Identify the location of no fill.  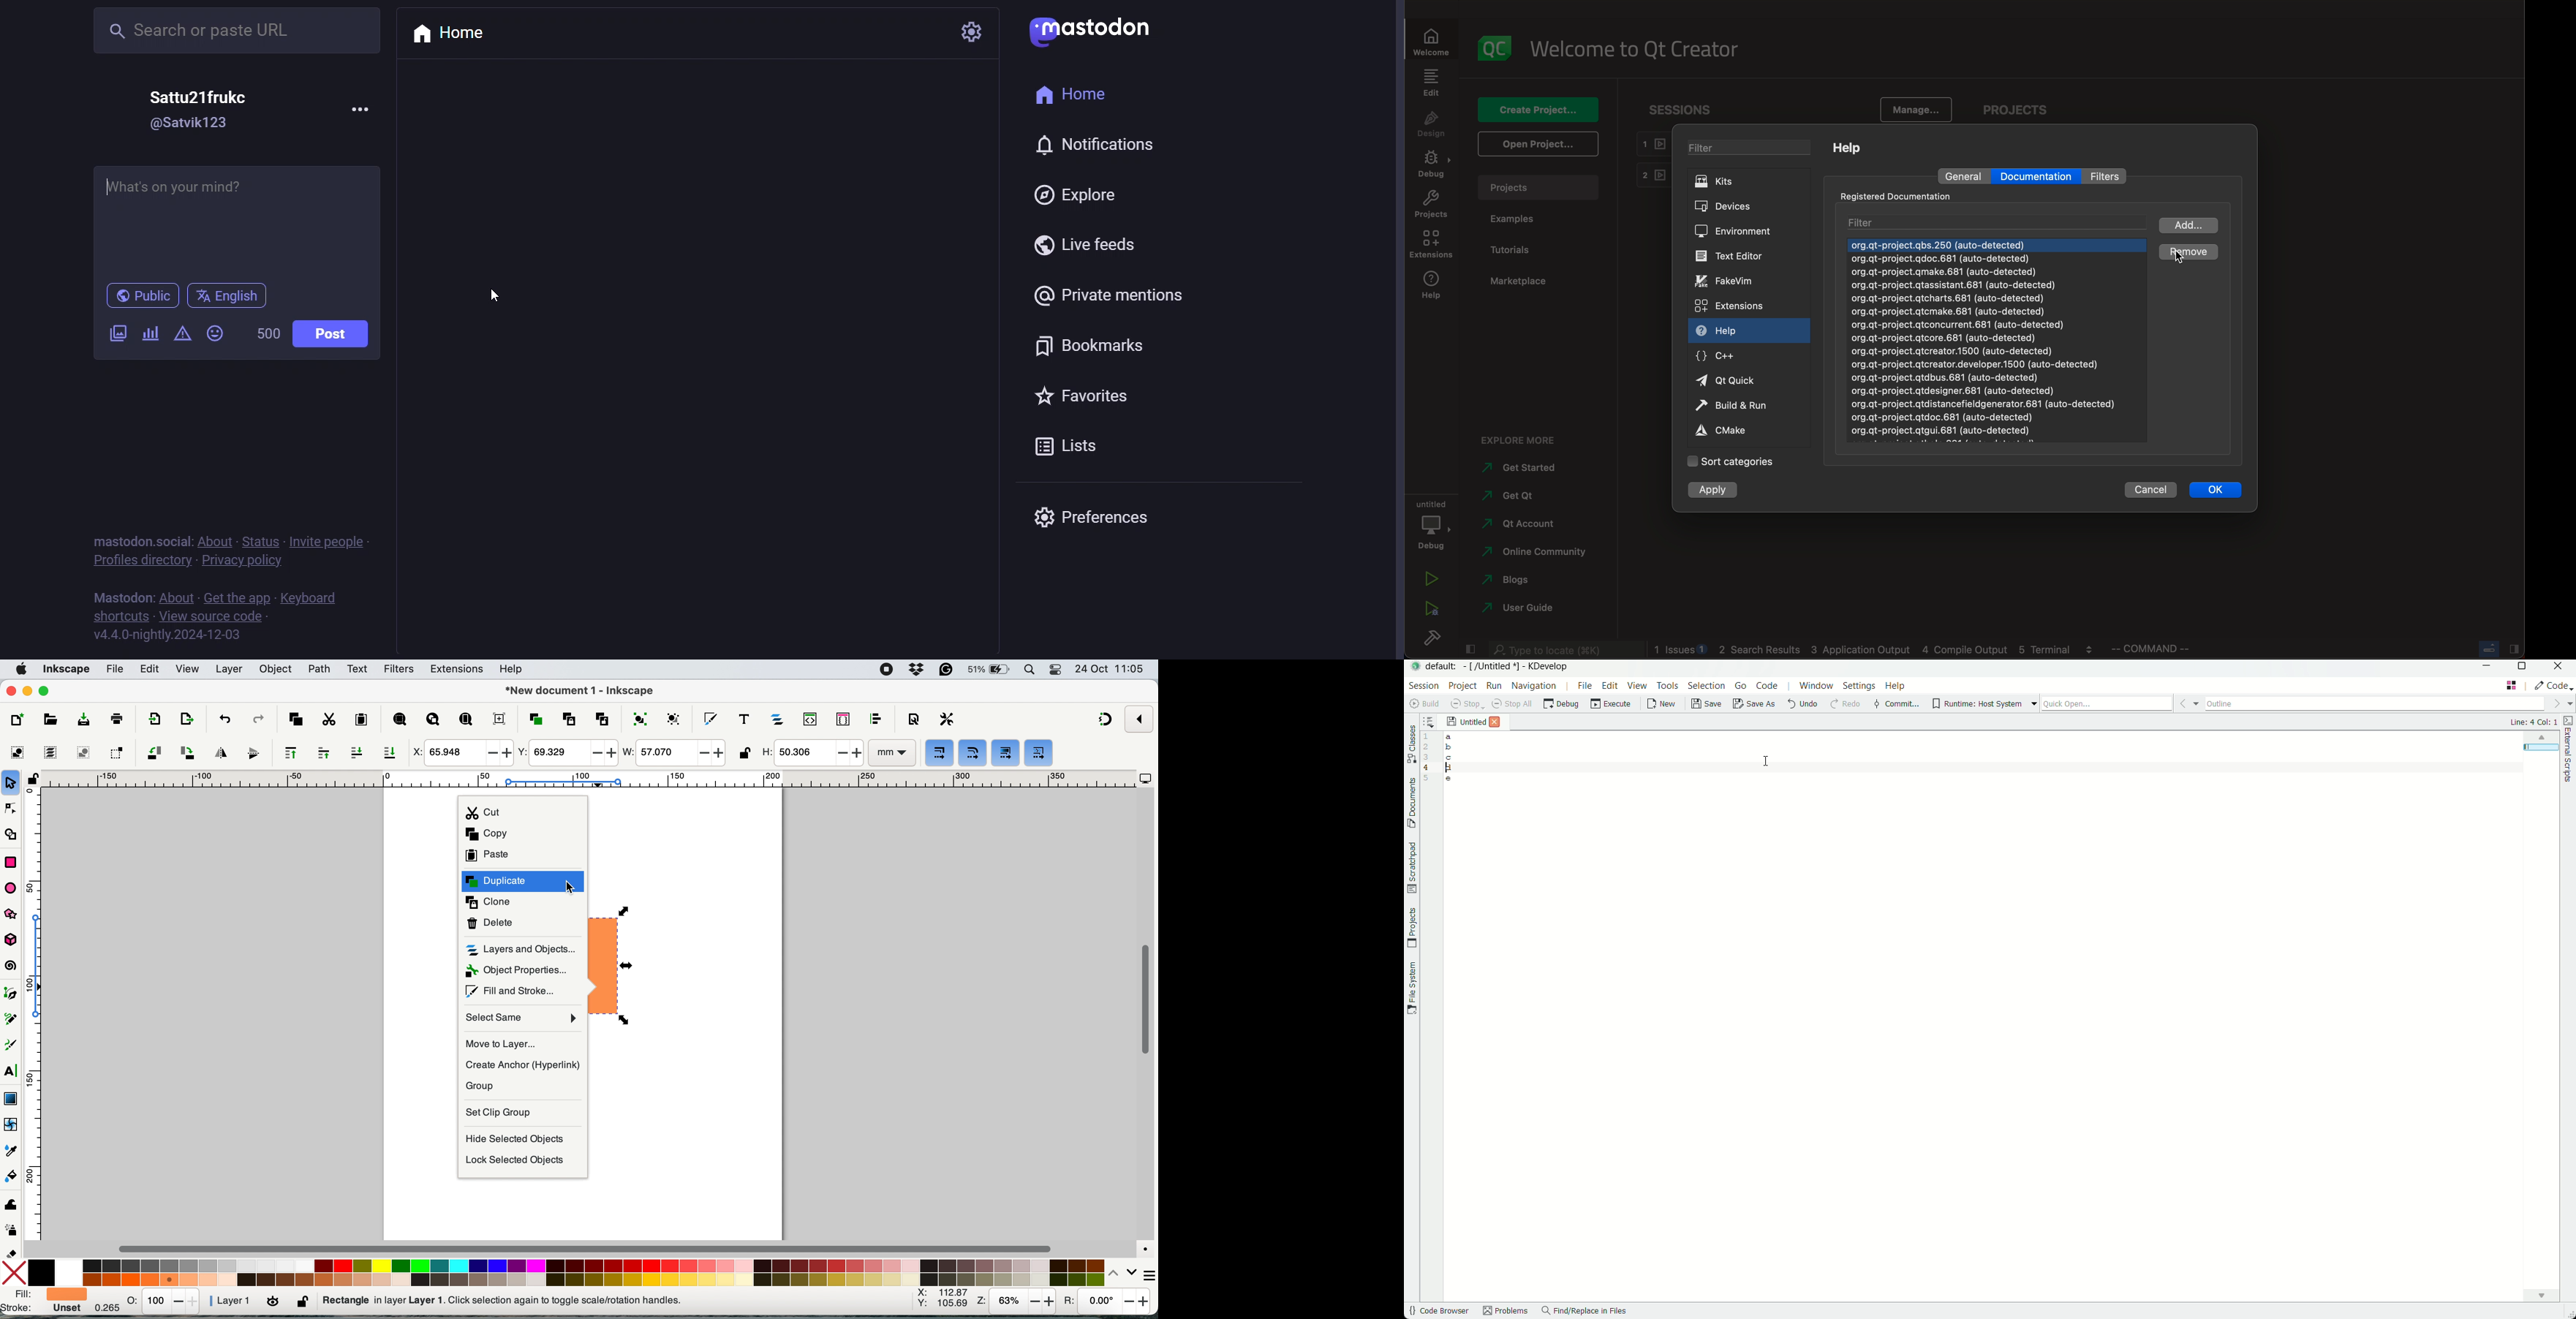
(16, 1272).